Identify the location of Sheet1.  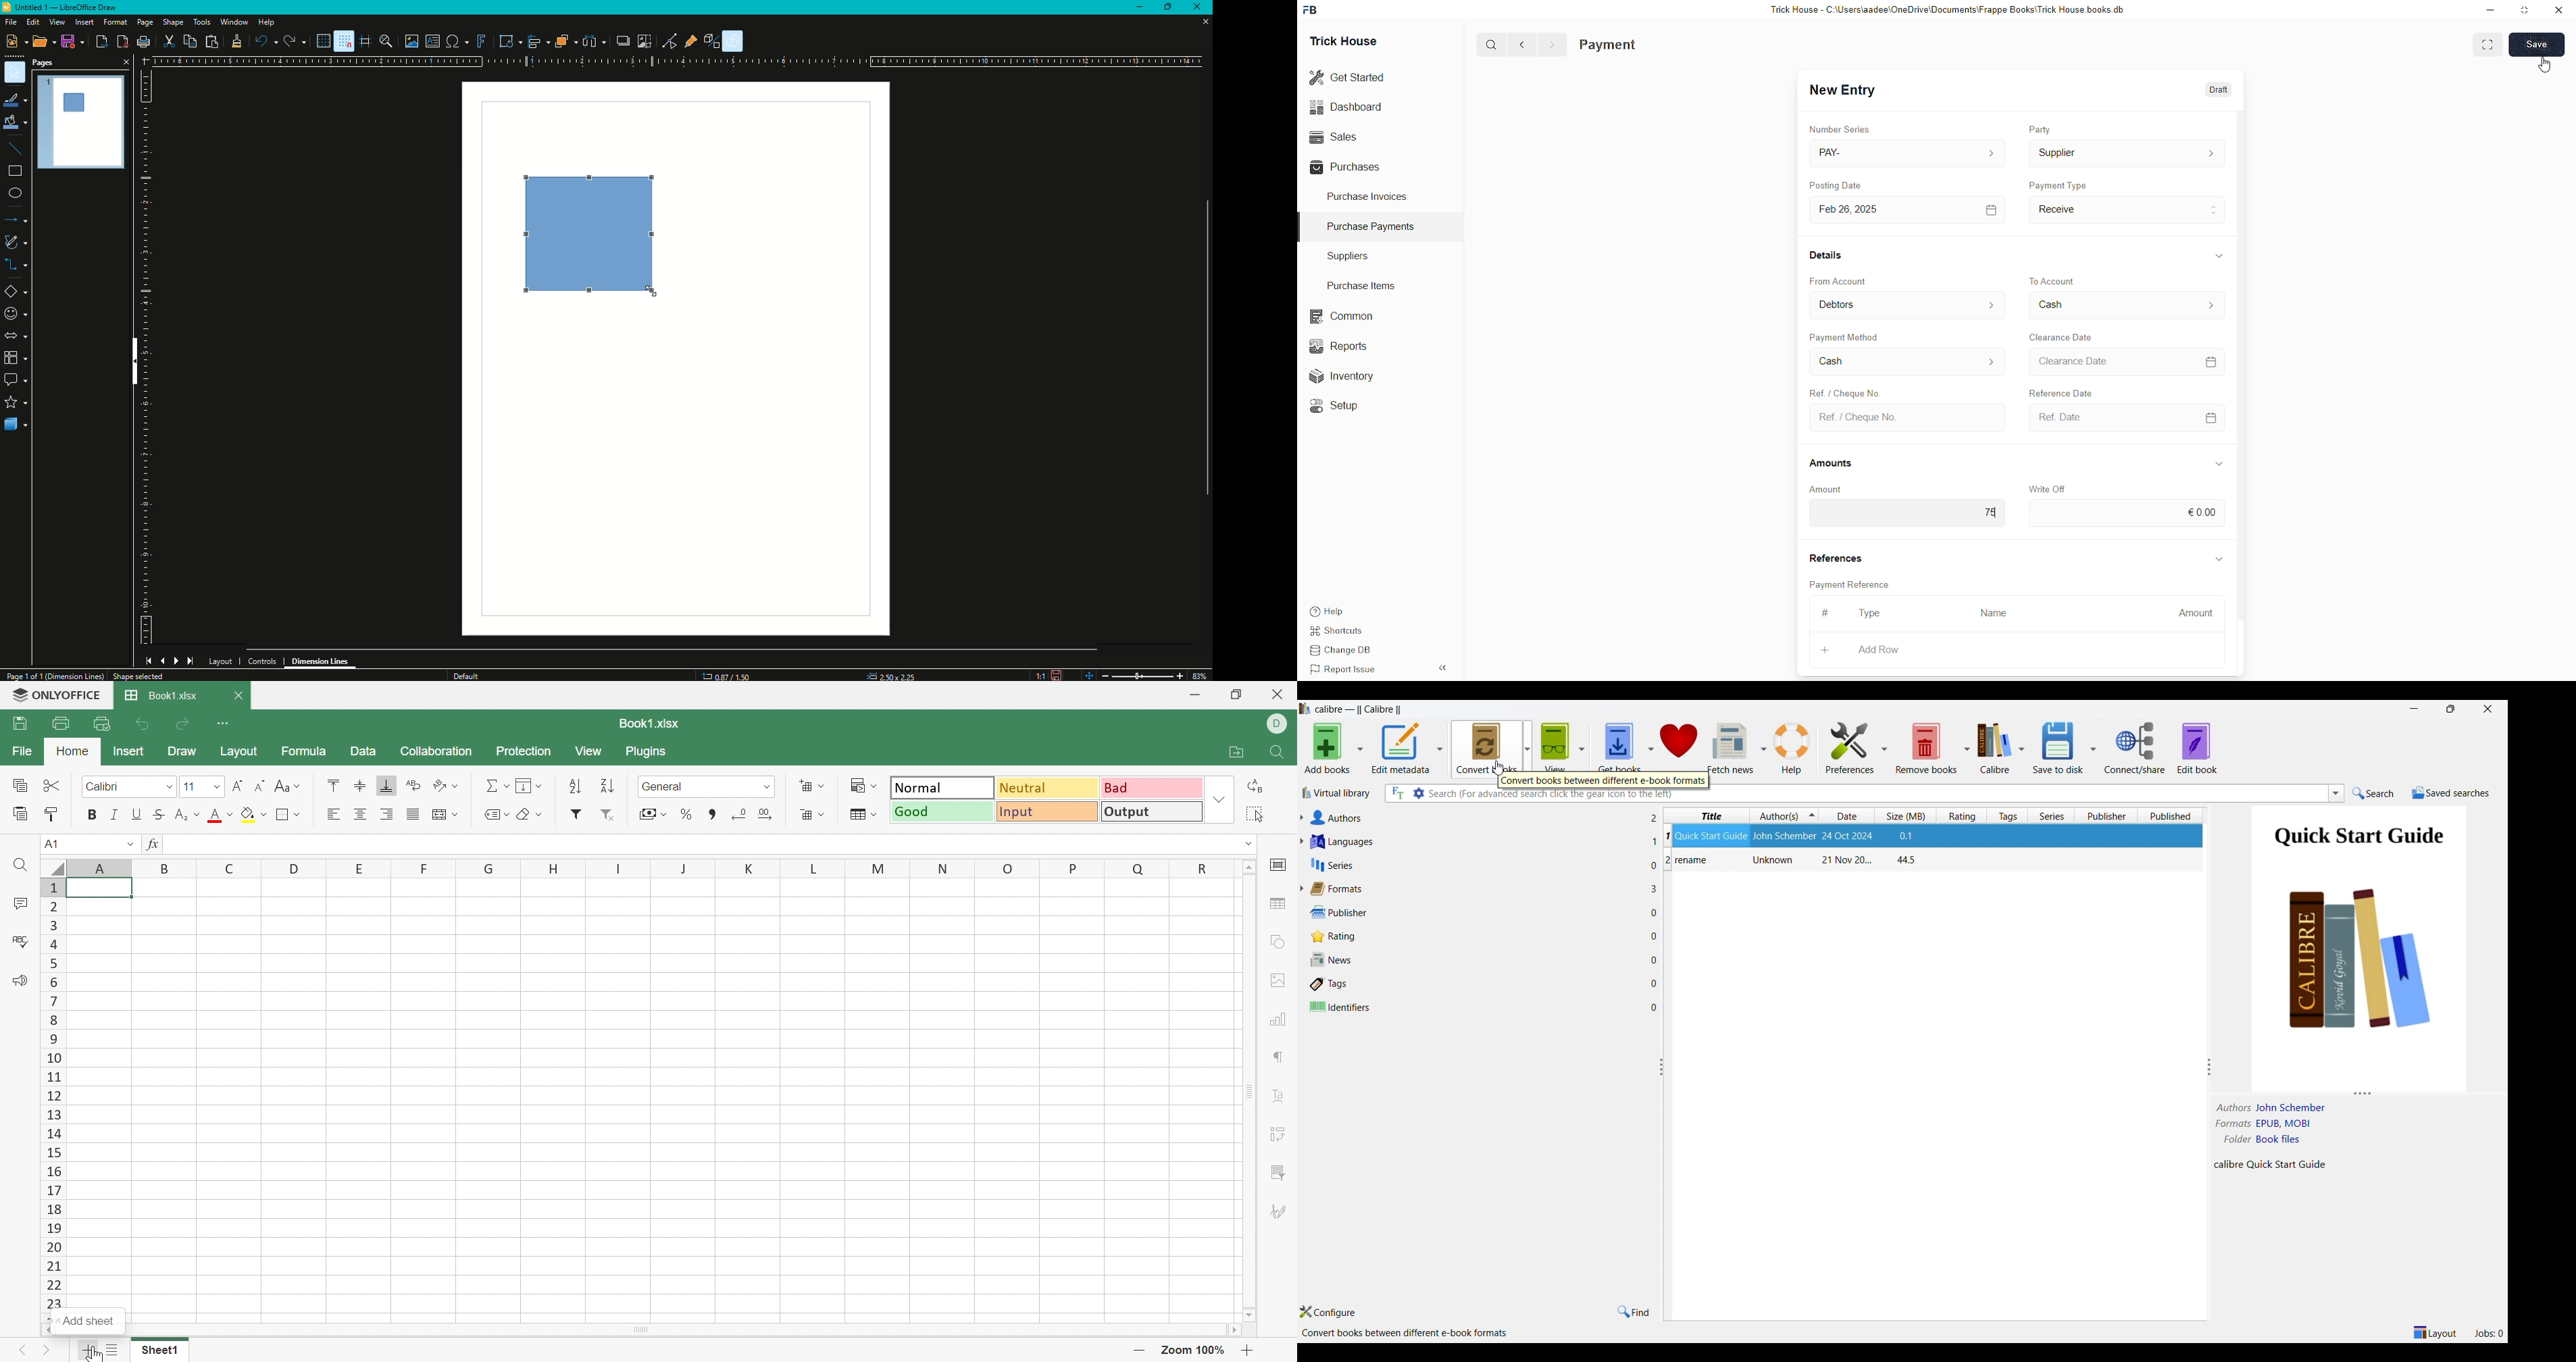
(161, 1351).